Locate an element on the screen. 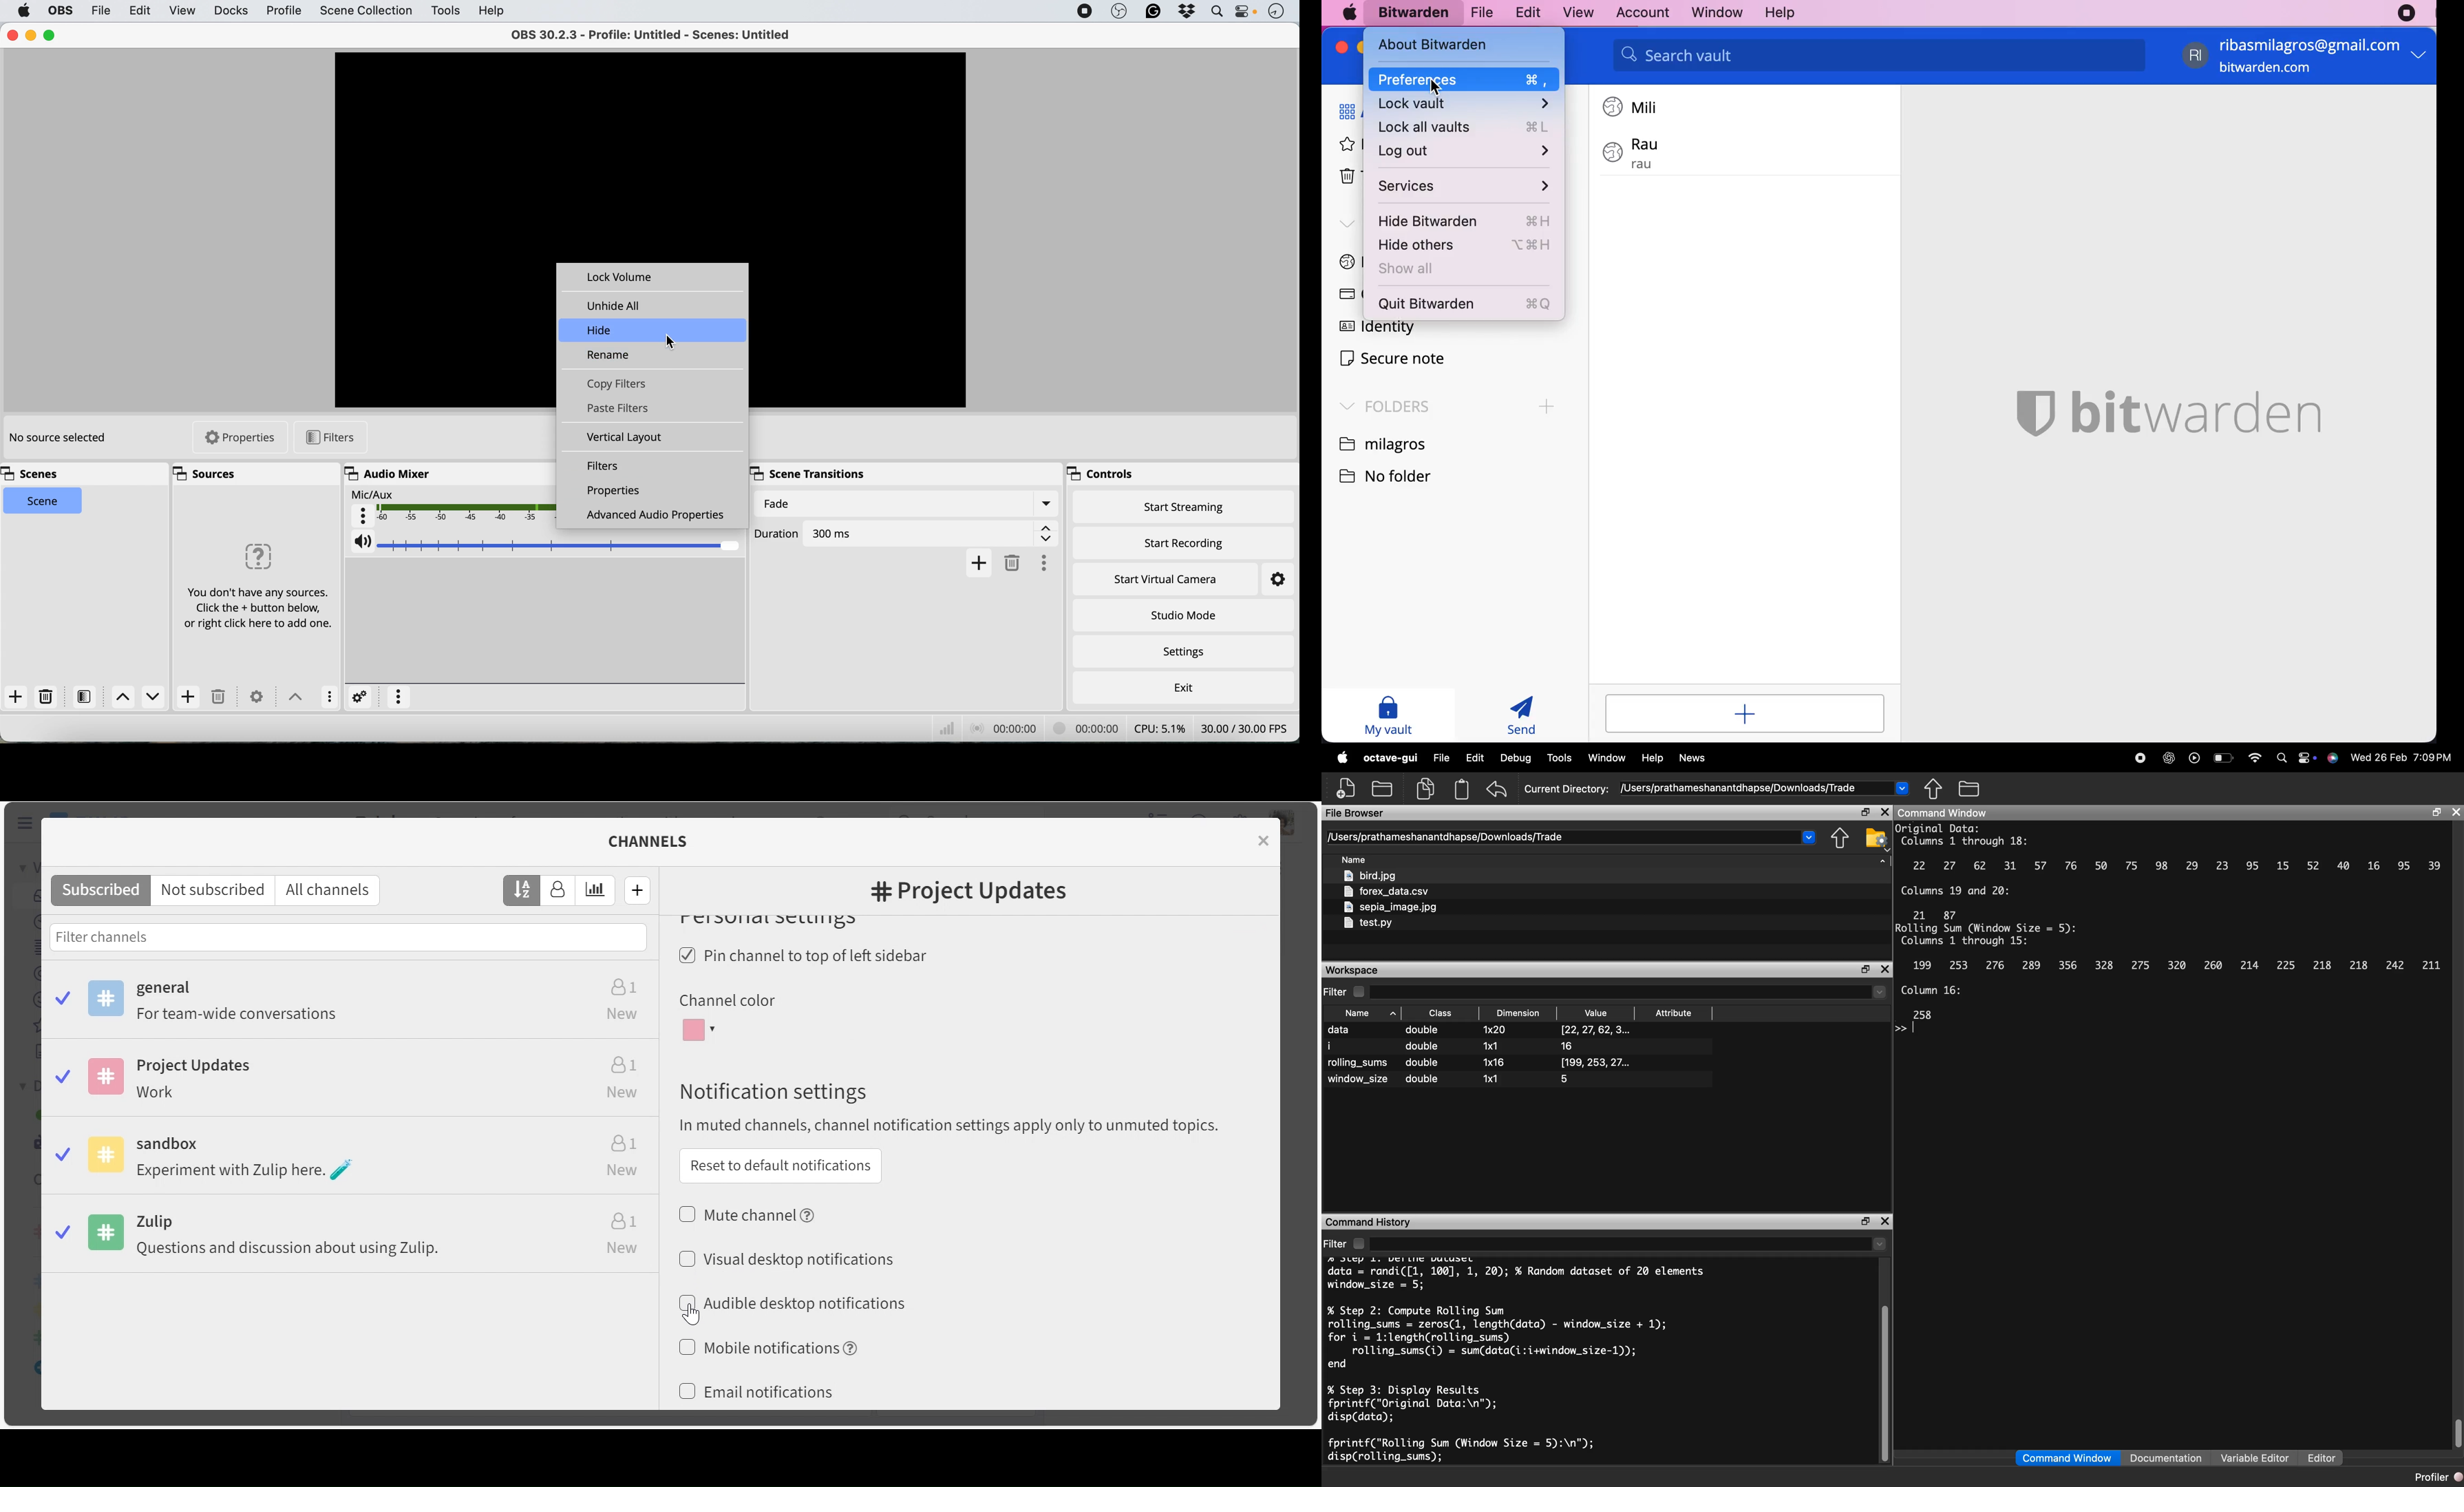 The image size is (2464, 1512). sources is located at coordinates (205, 472).